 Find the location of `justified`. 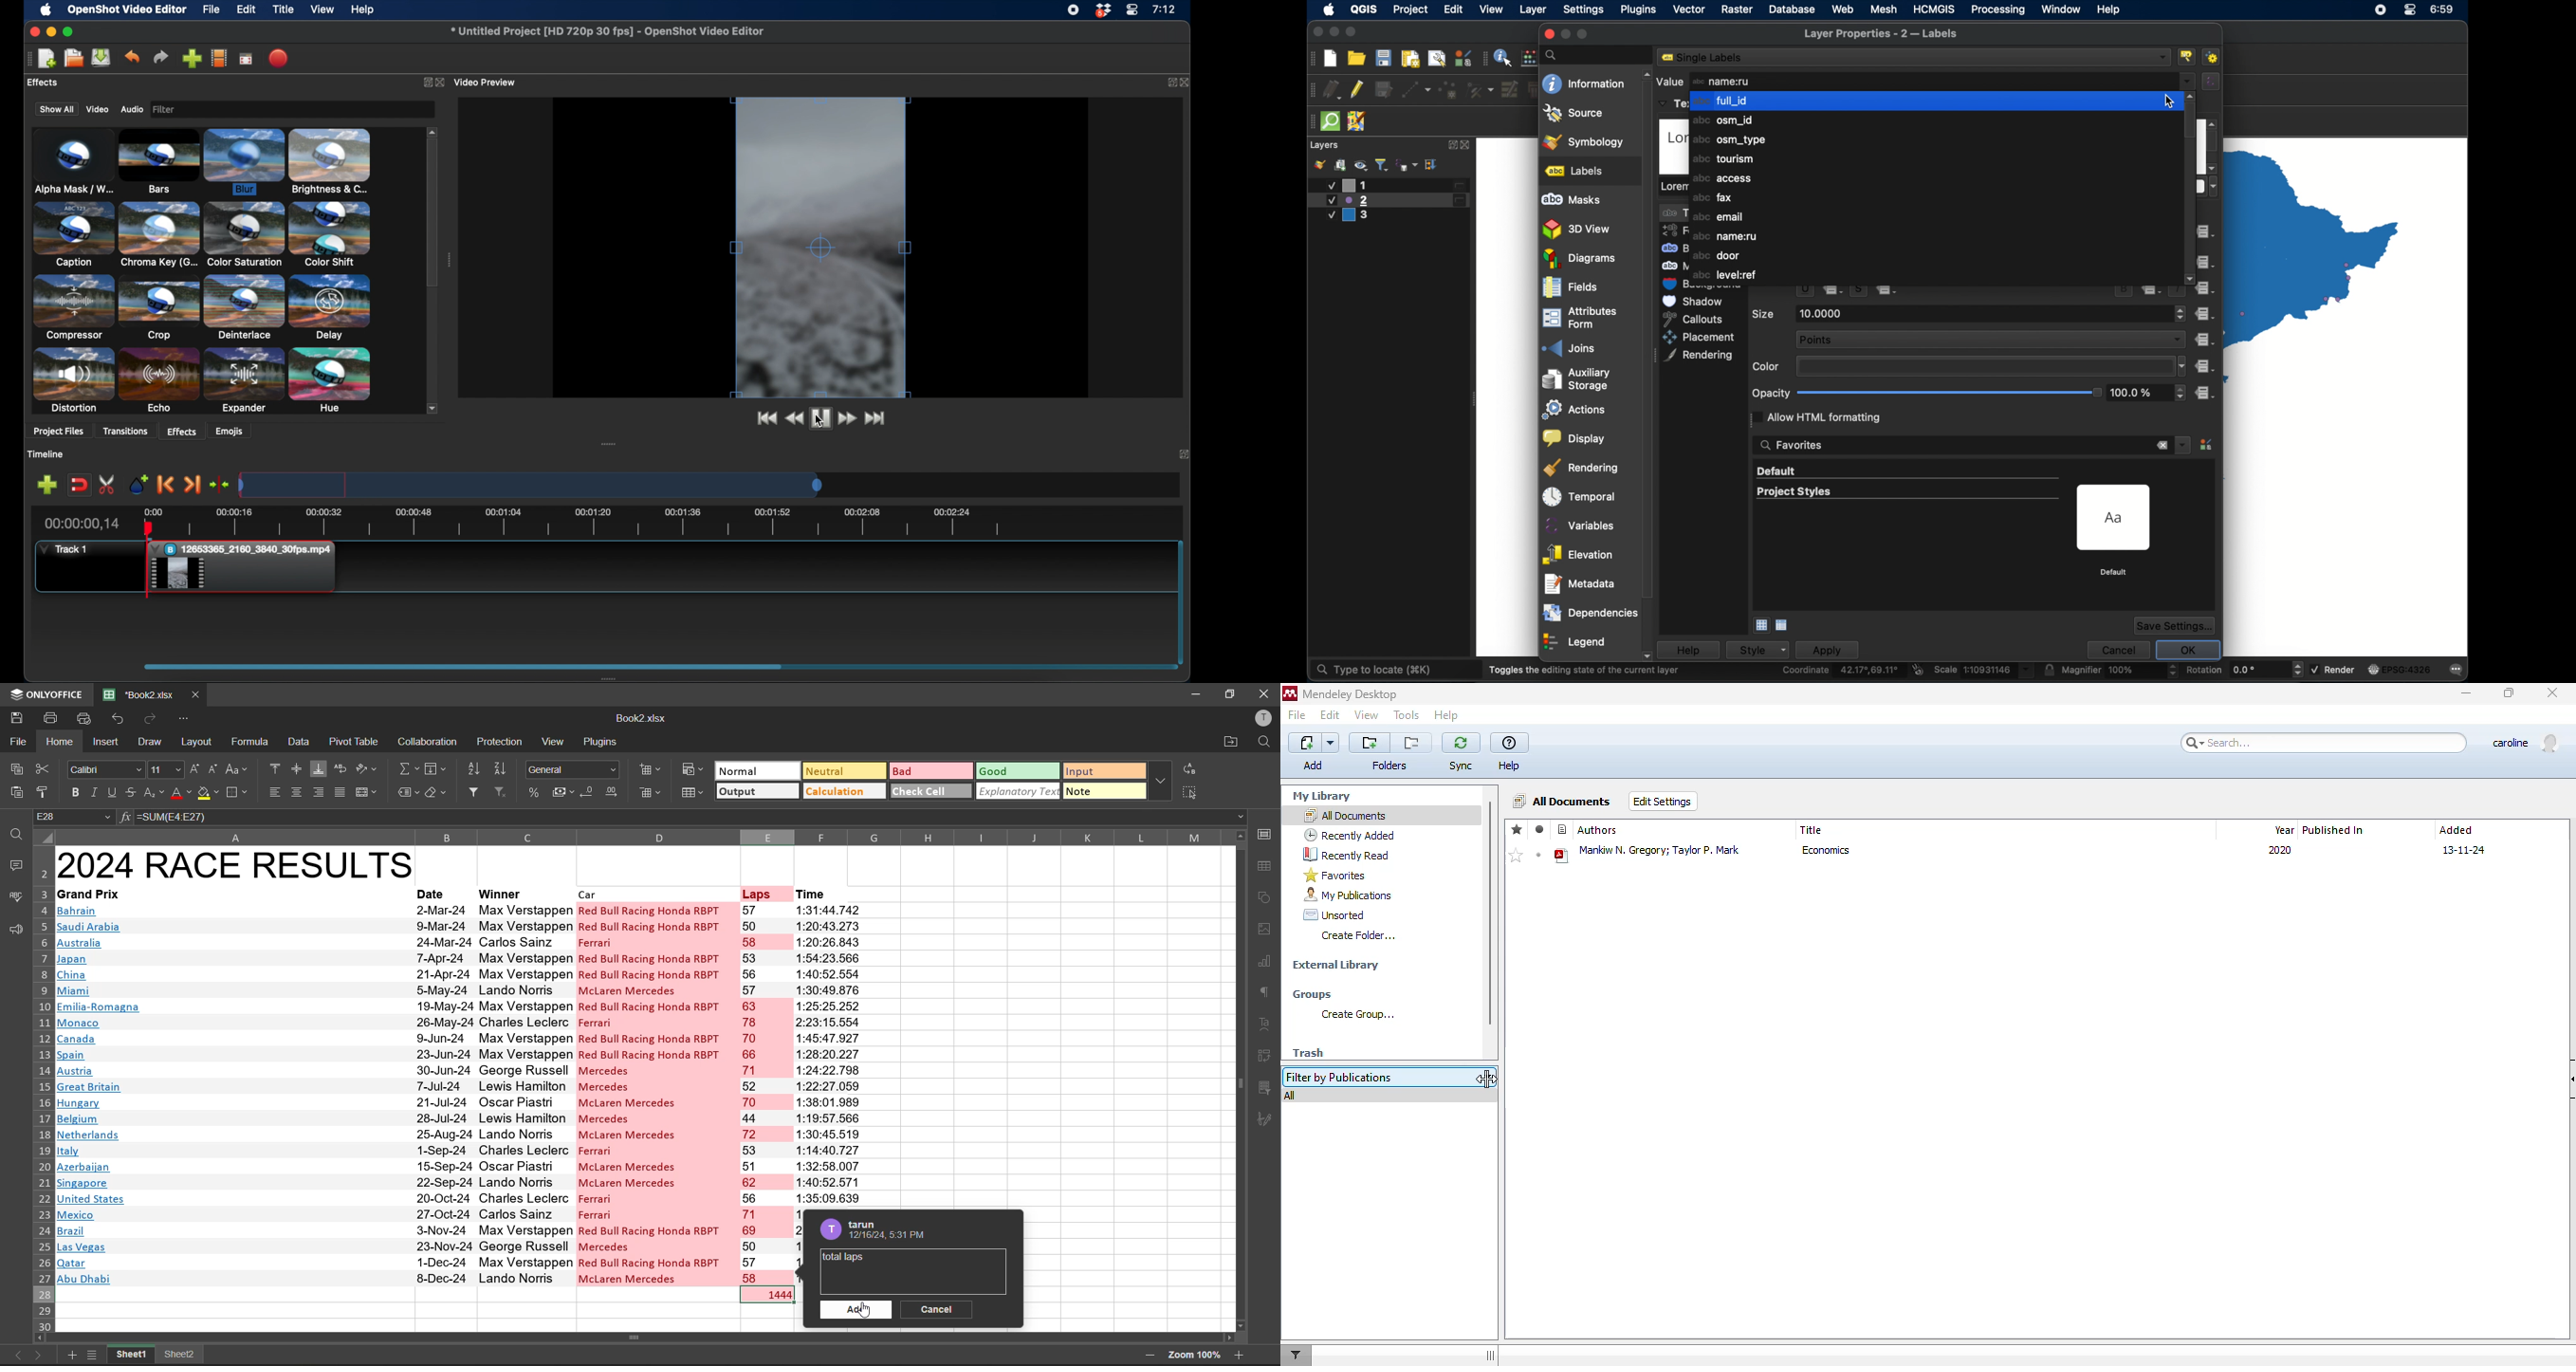

justified is located at coordinates (341, 792).